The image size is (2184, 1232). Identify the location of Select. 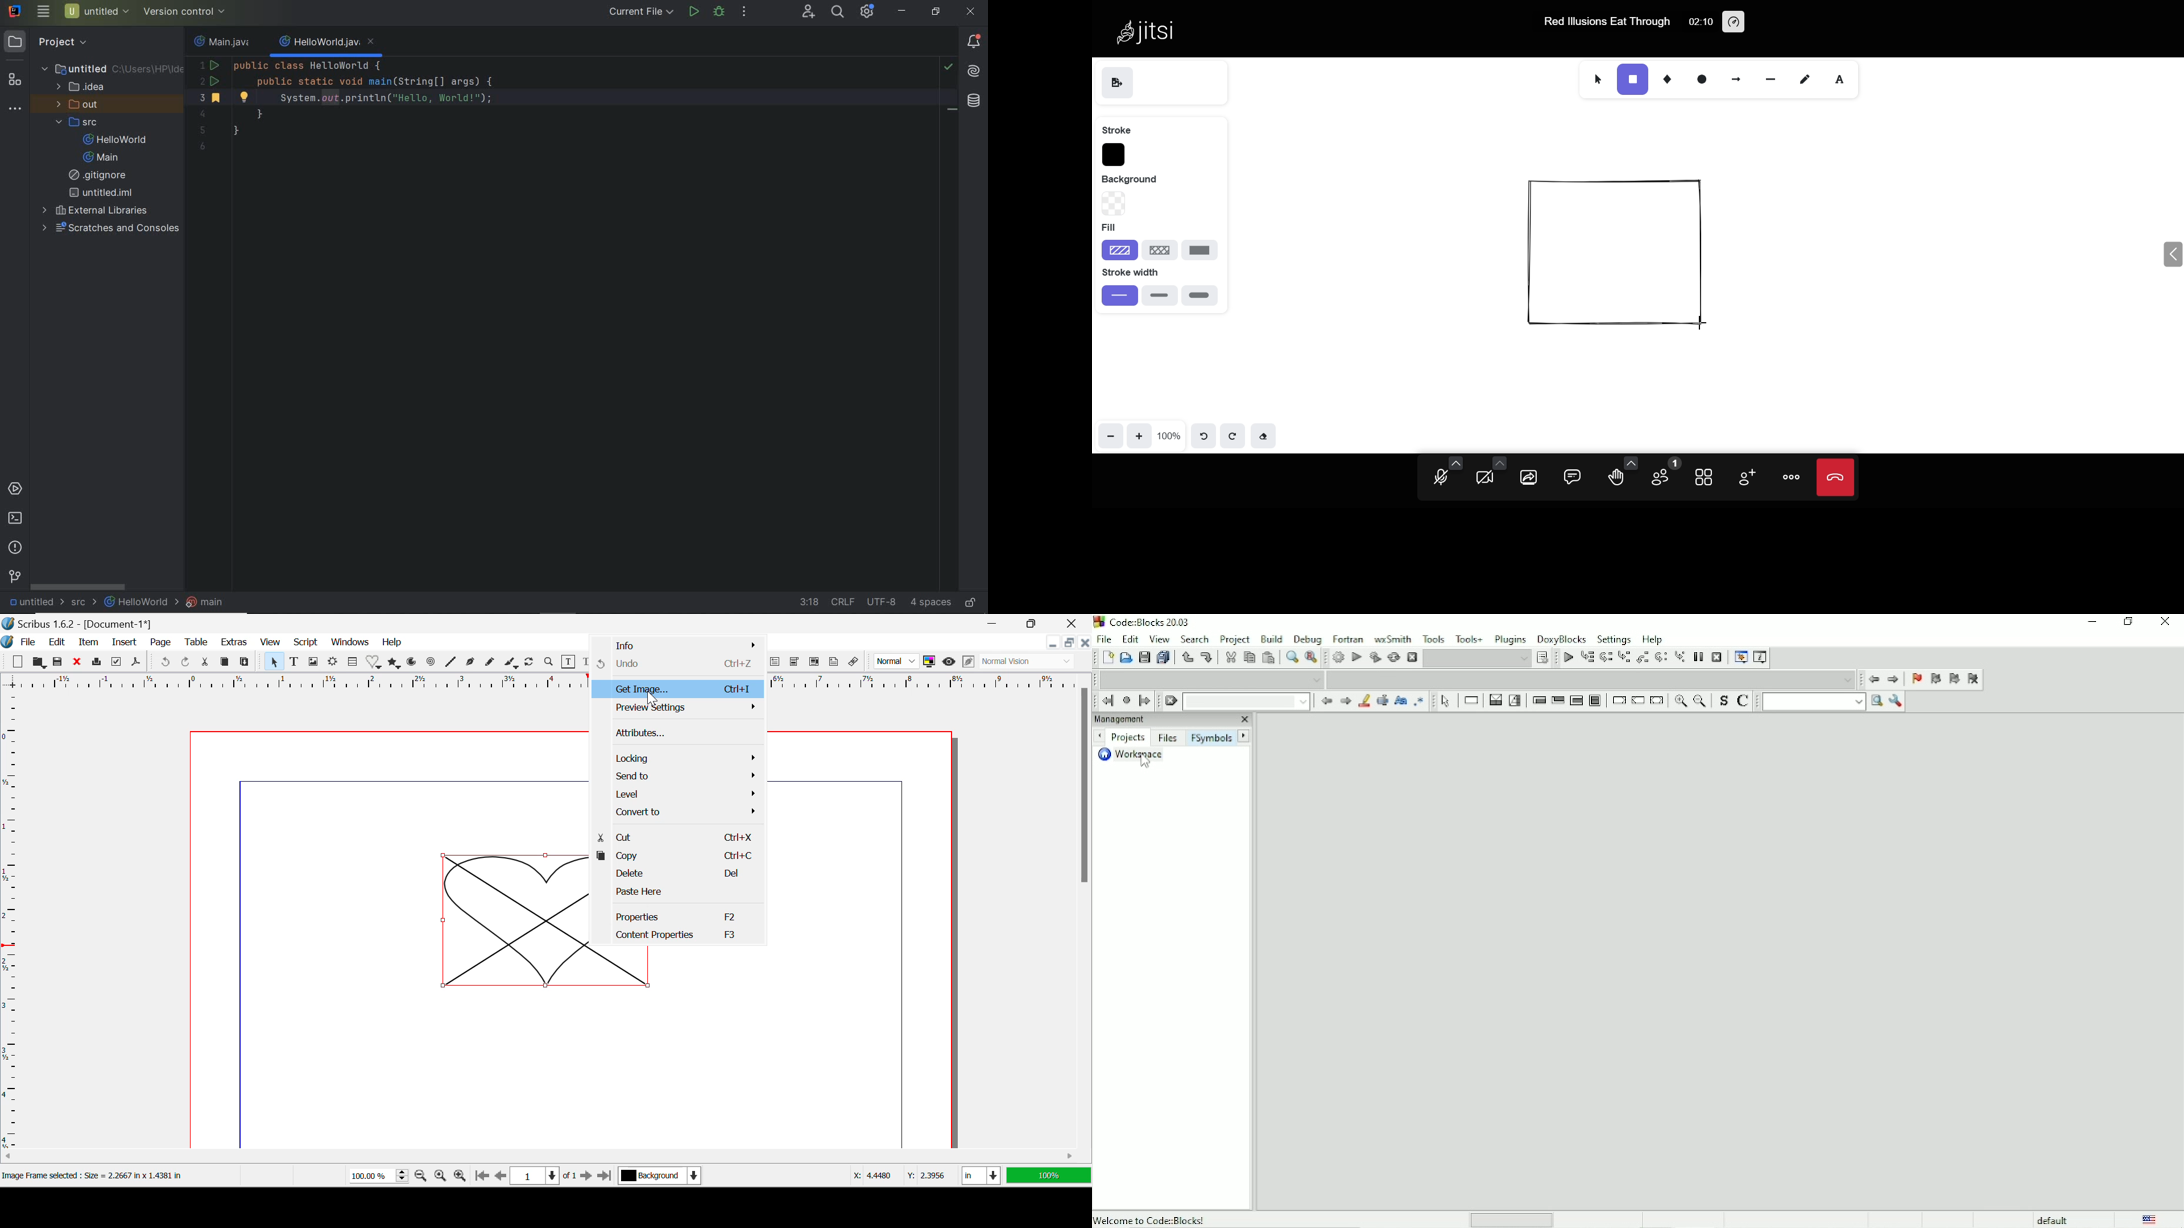
(274, 662).